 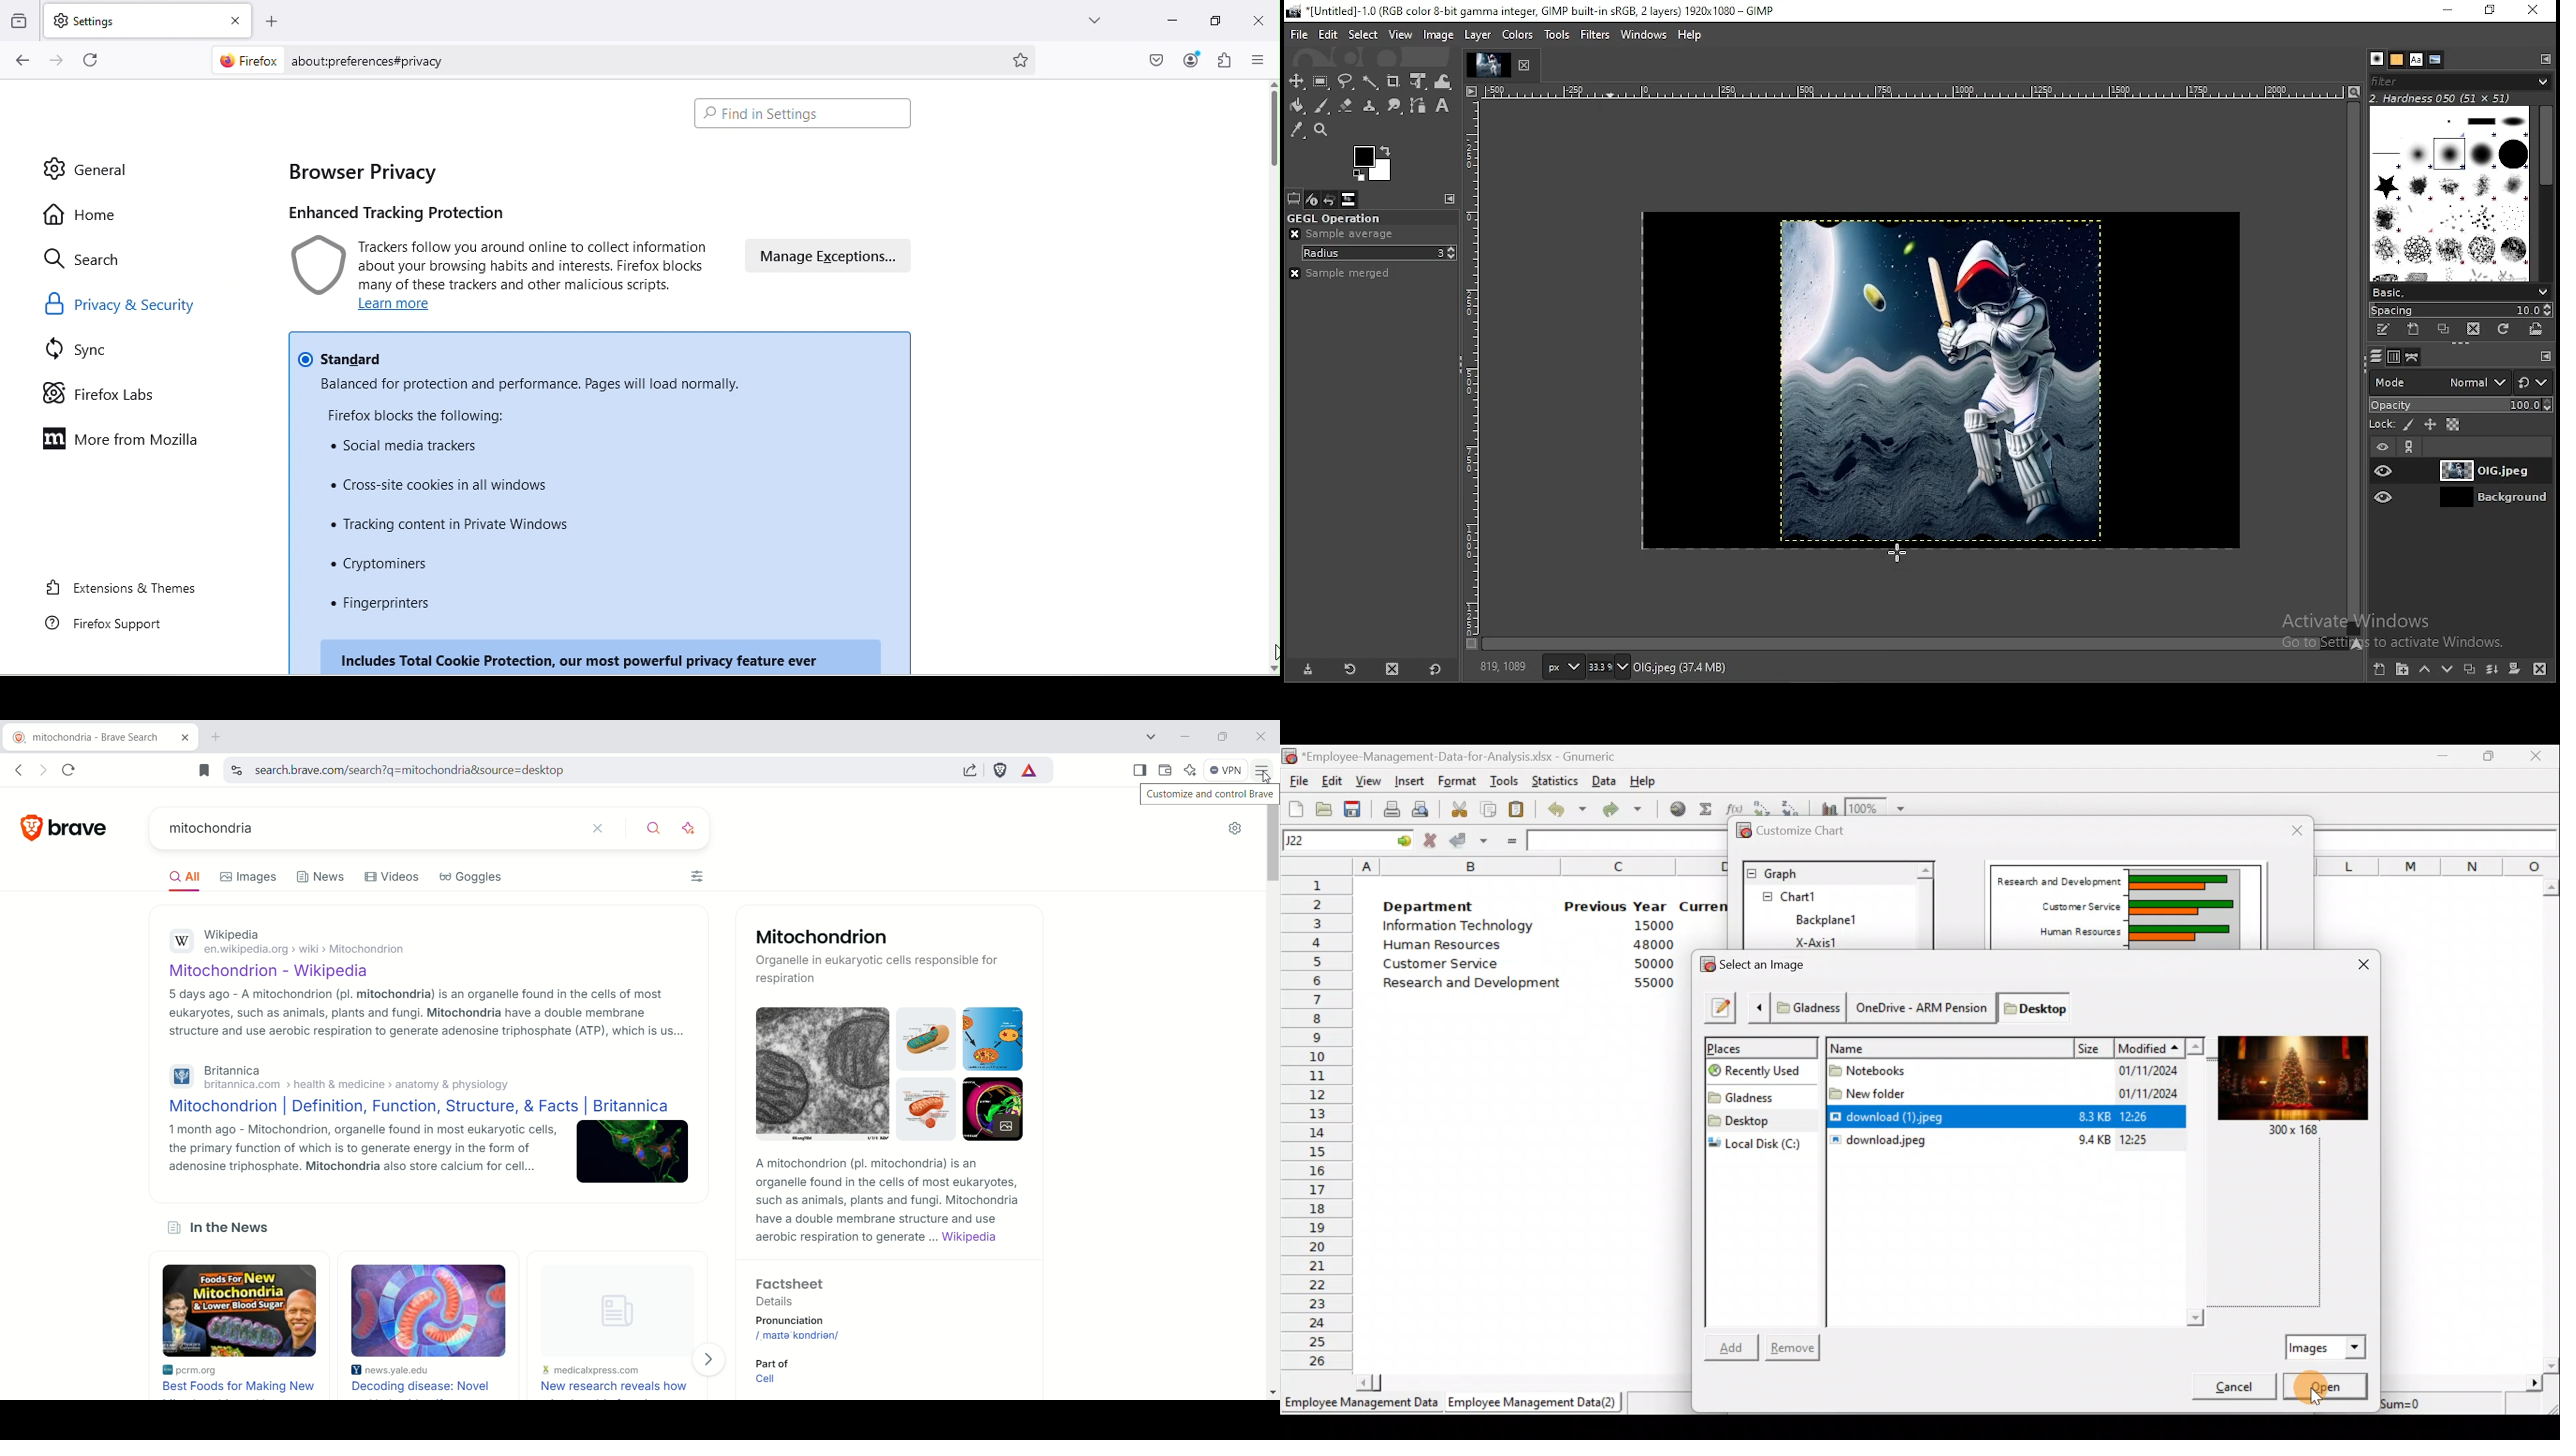 I want to click on Paste the clipboard, so click(x=1520, y=811).